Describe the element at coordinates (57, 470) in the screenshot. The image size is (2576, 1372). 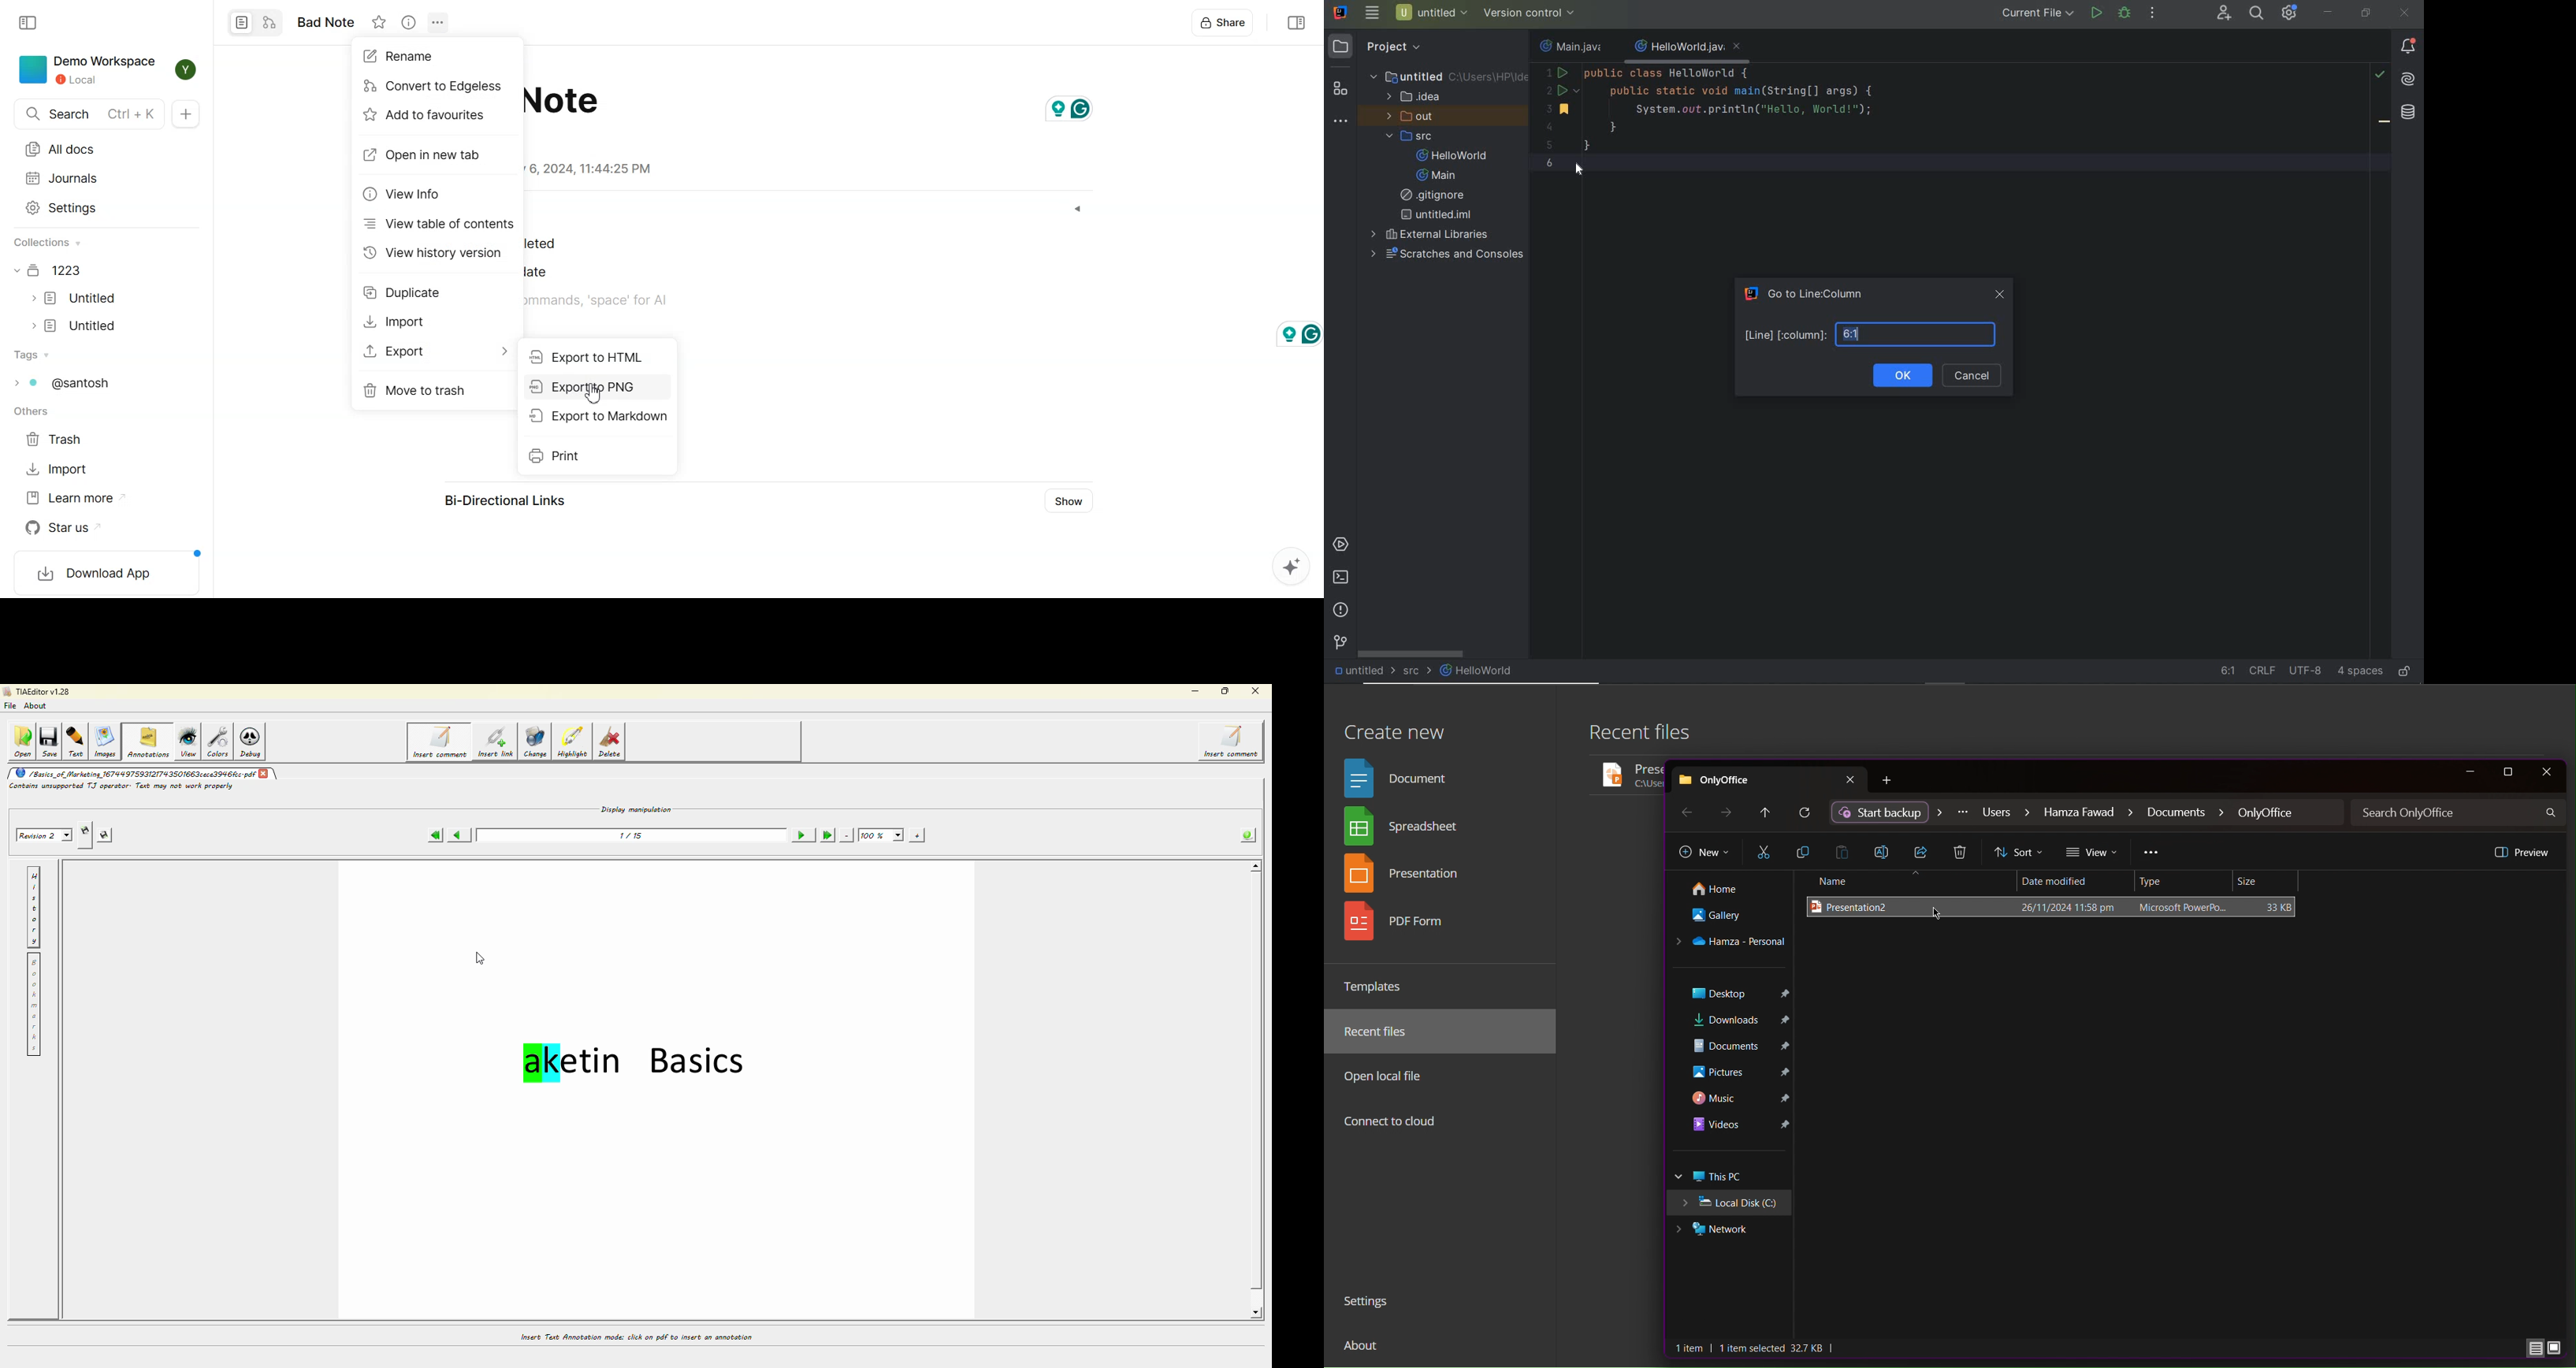
I see `Import` at that location.